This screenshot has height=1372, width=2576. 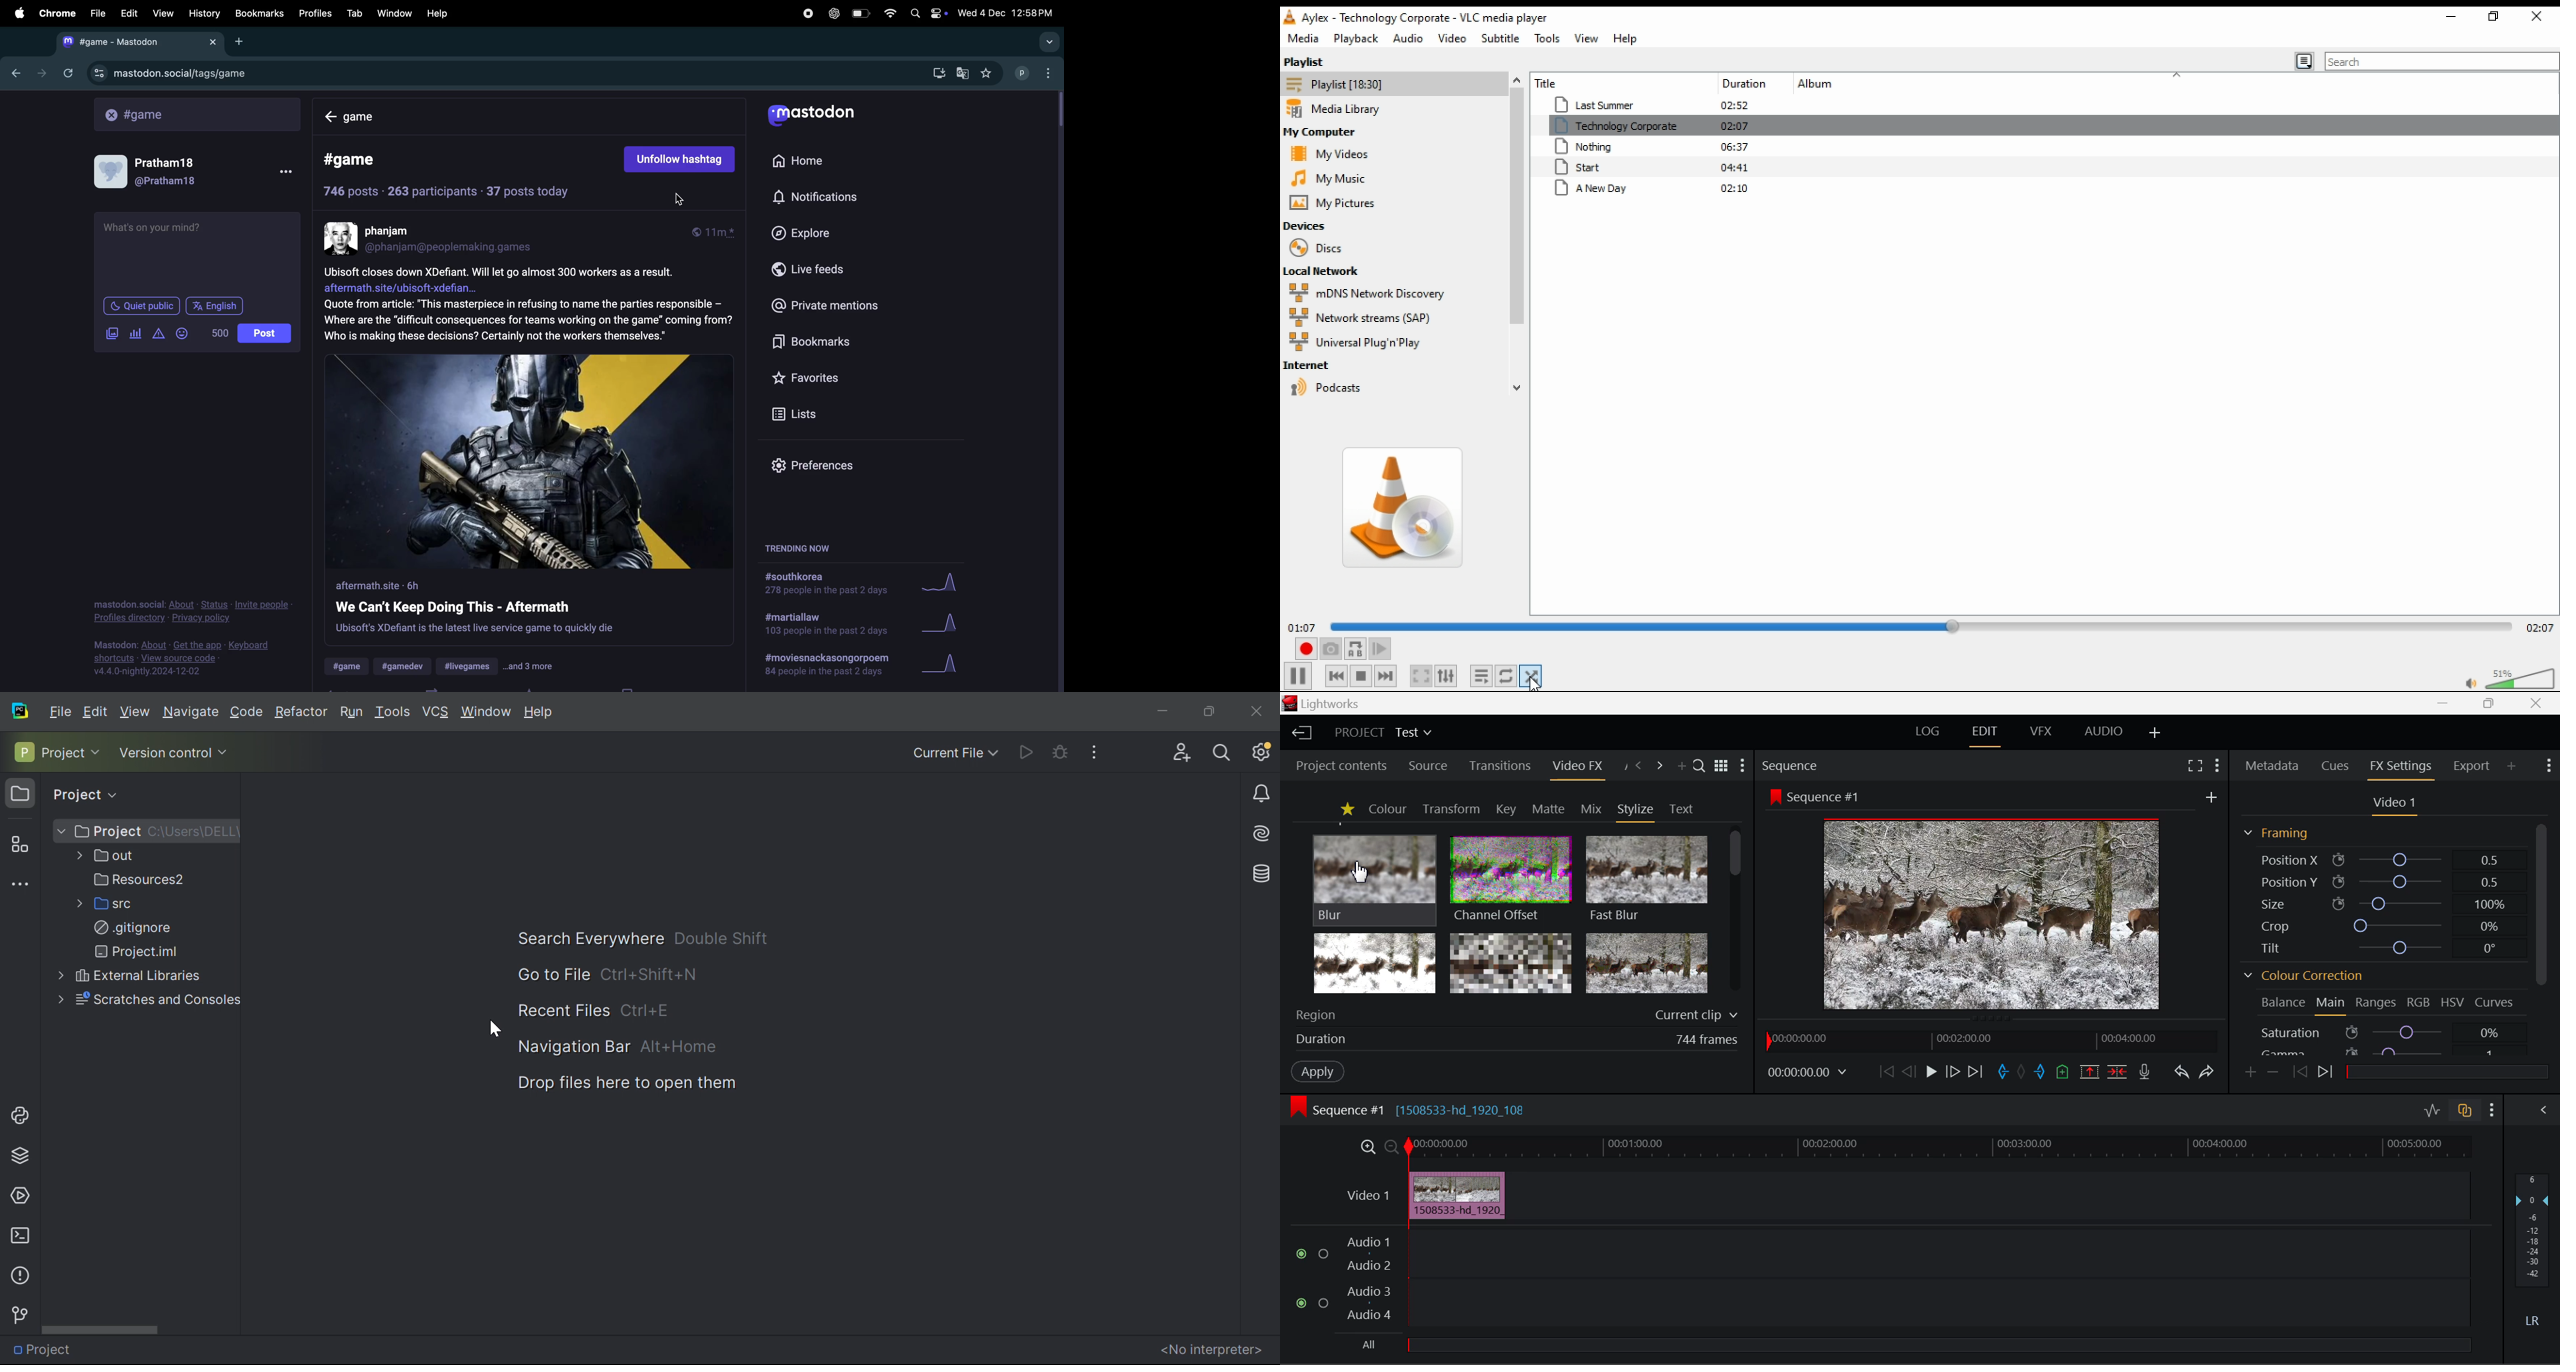 I want to click on Home, so click(x=367, y=116).